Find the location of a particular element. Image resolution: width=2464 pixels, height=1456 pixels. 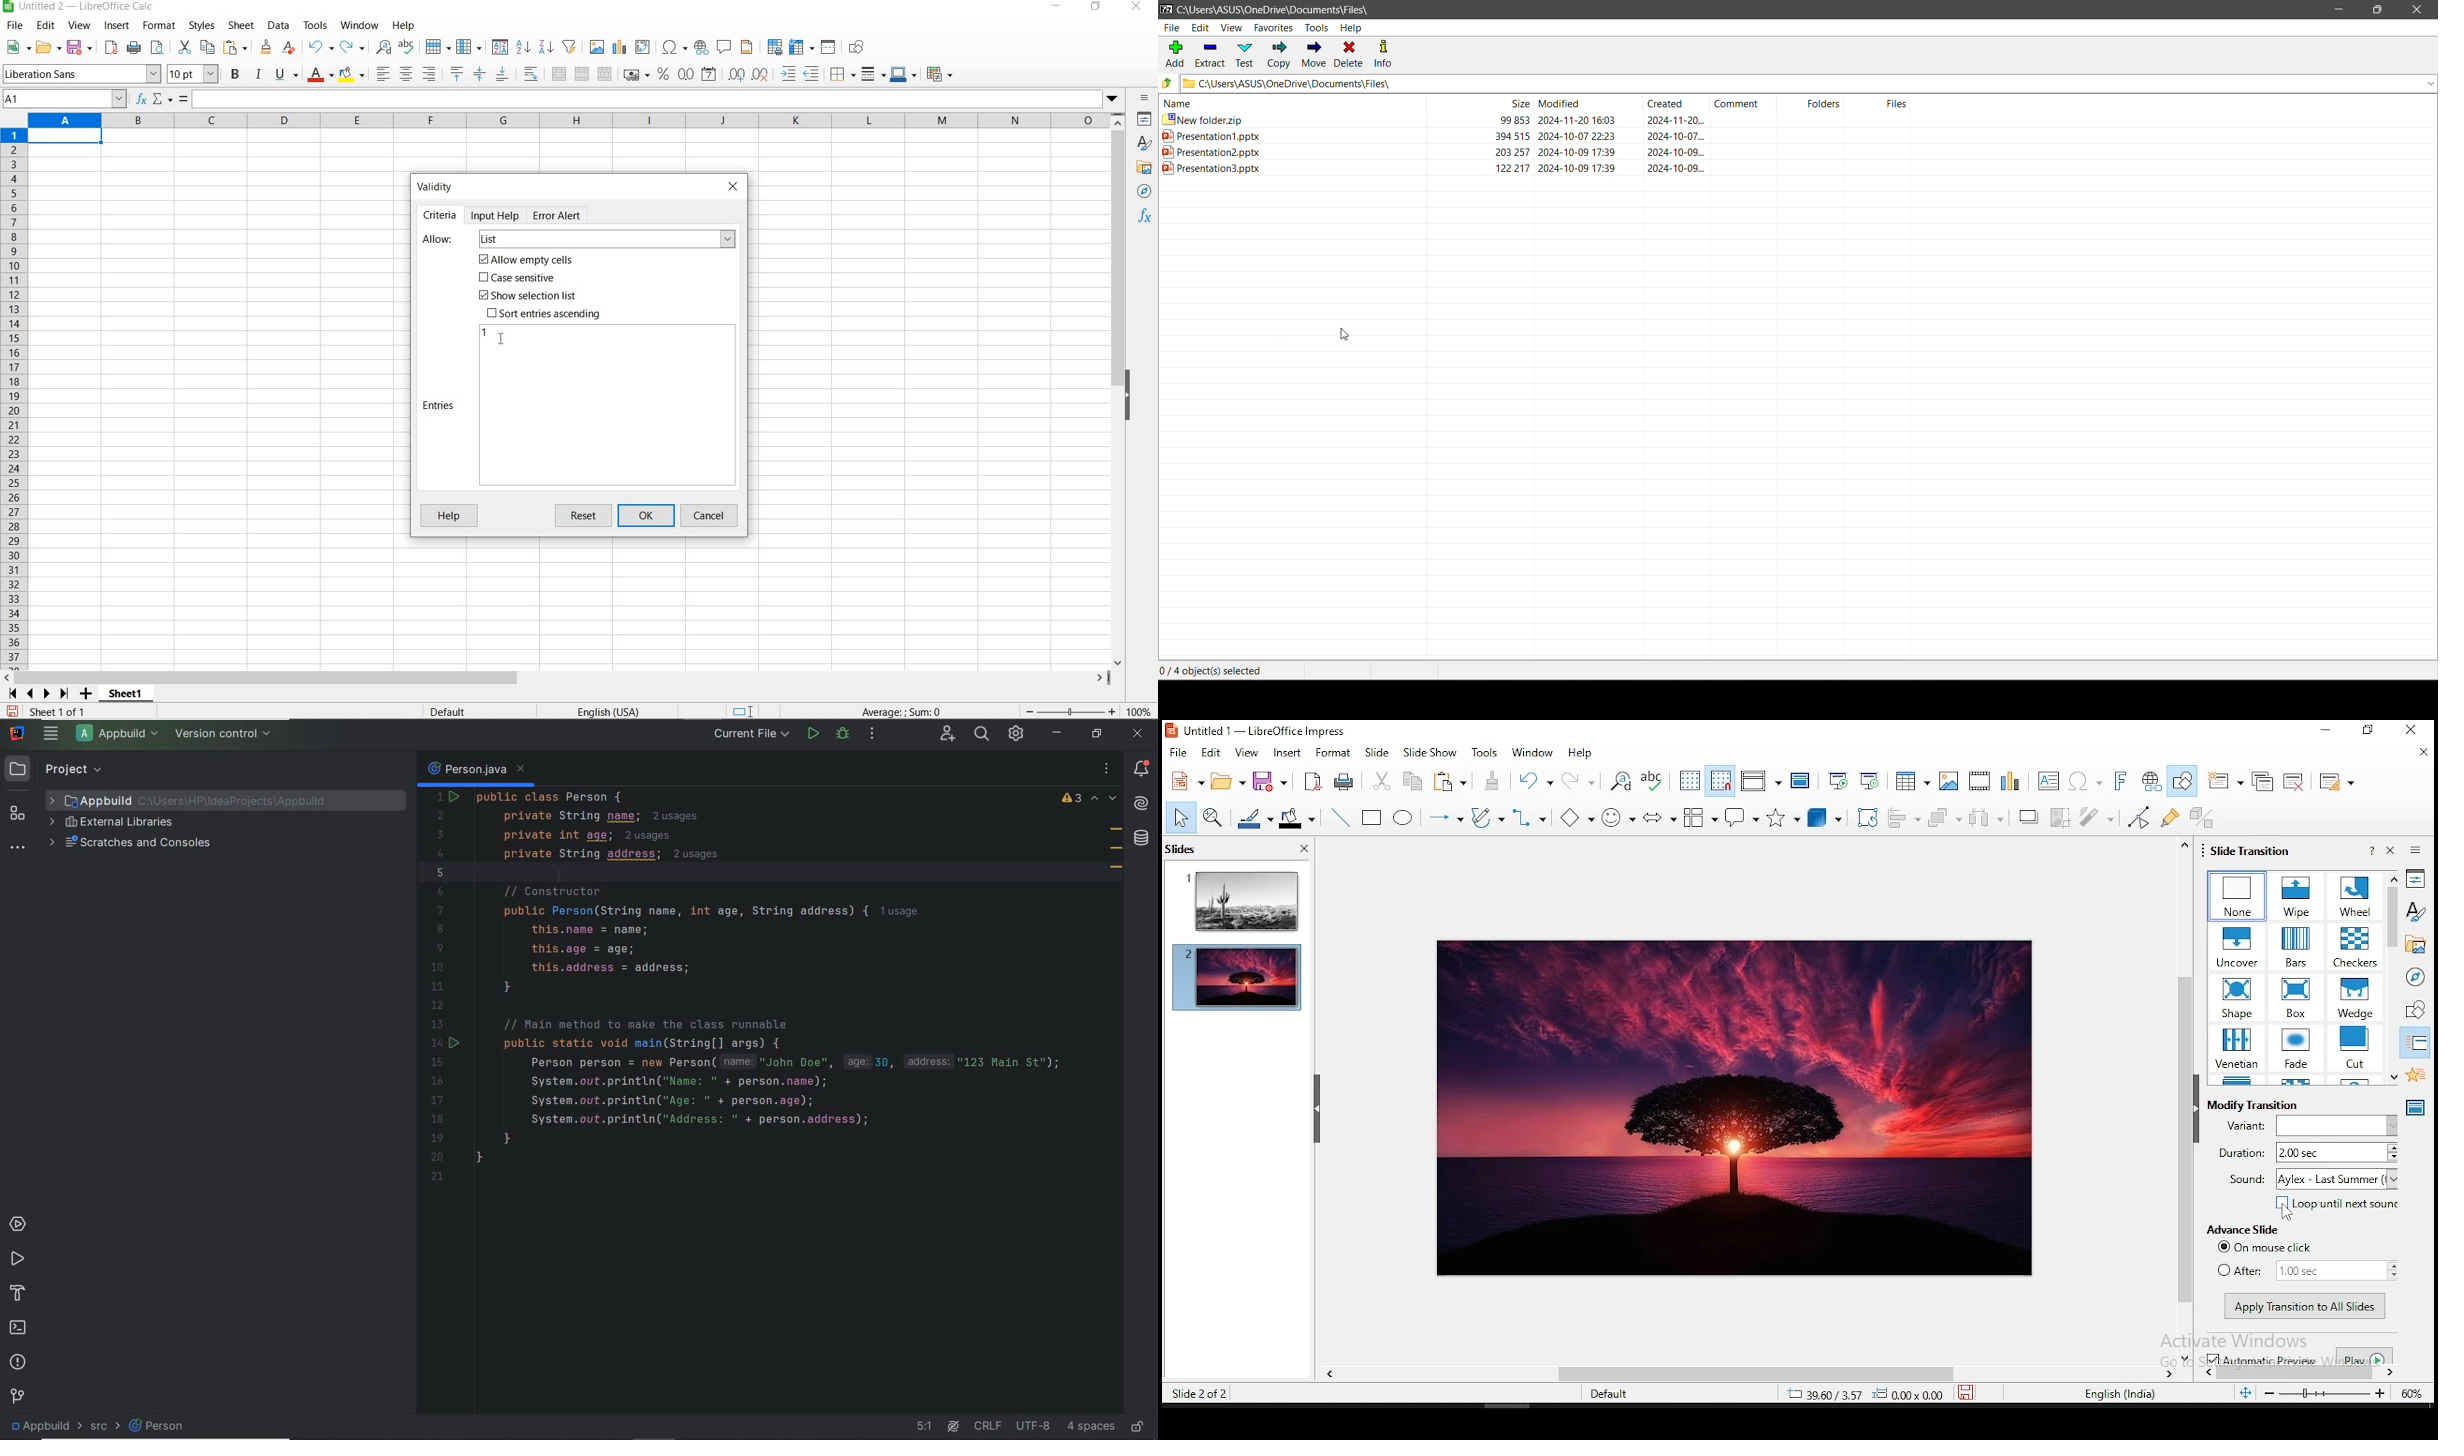

transition effects is located at coordinates (2238, 948).